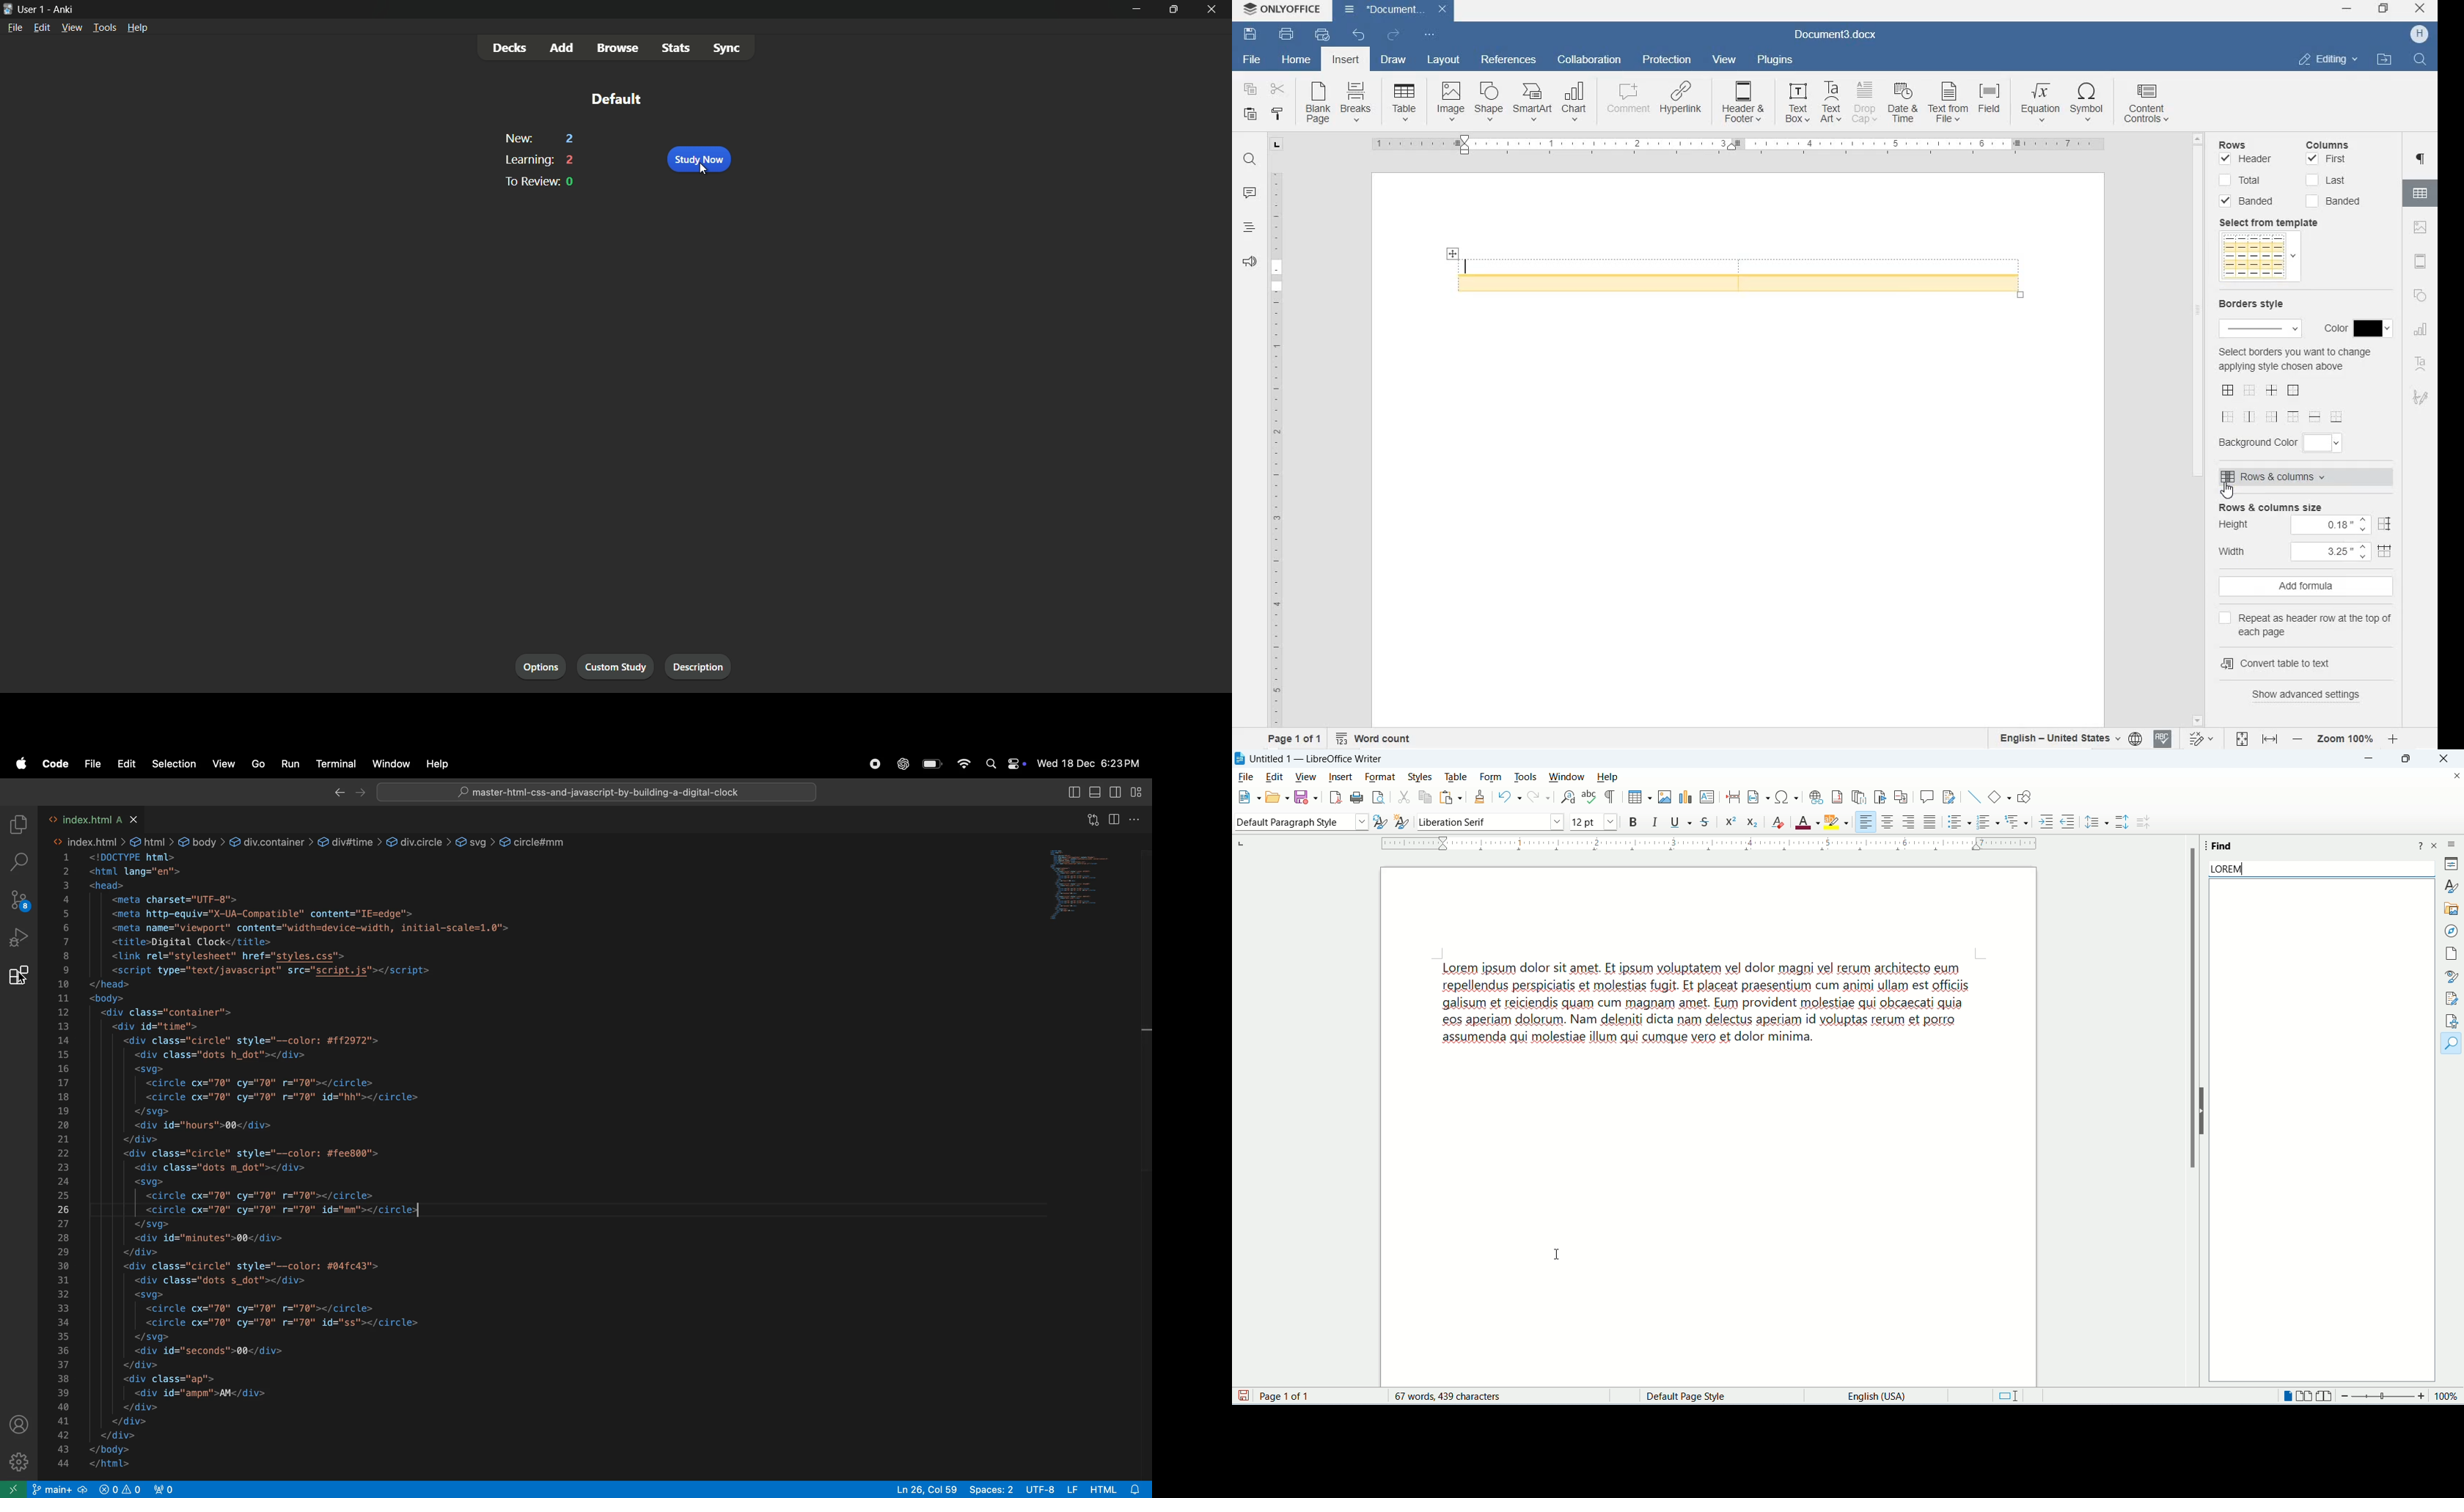 The image size is (2464, 1512). I want to click on find, so click(2422, 60).